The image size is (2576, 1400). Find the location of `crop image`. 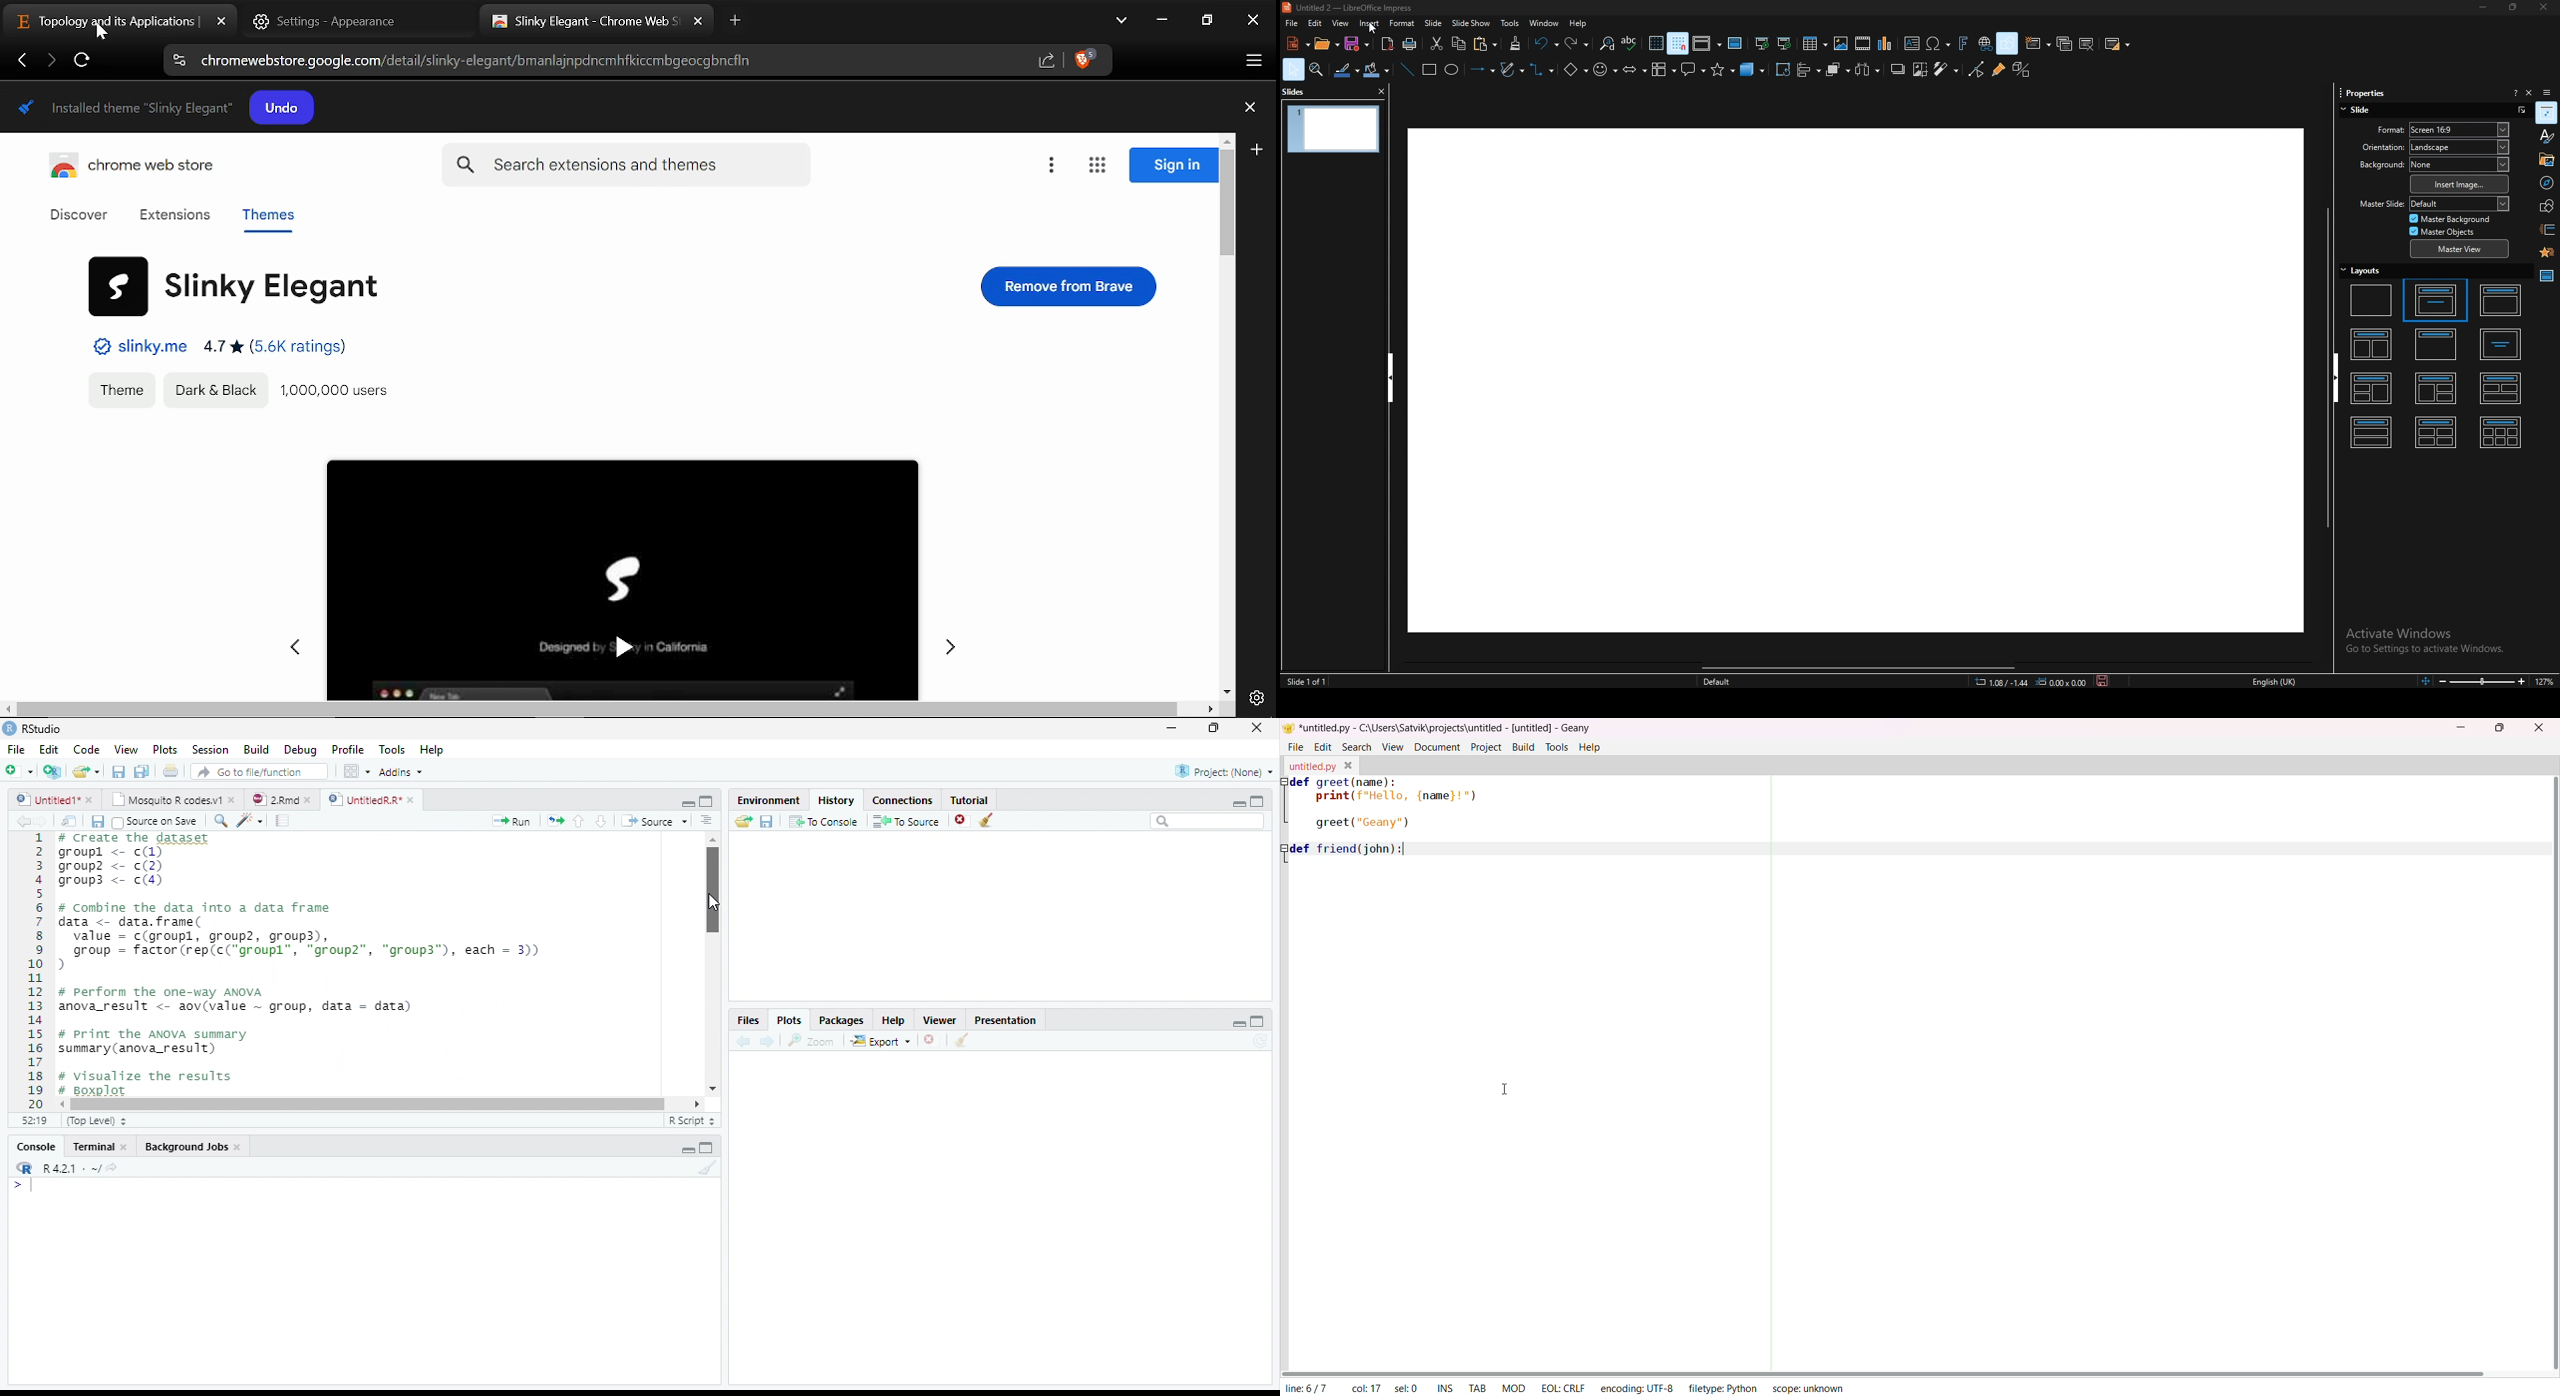

crop image is located at coordinates (1919, 69).